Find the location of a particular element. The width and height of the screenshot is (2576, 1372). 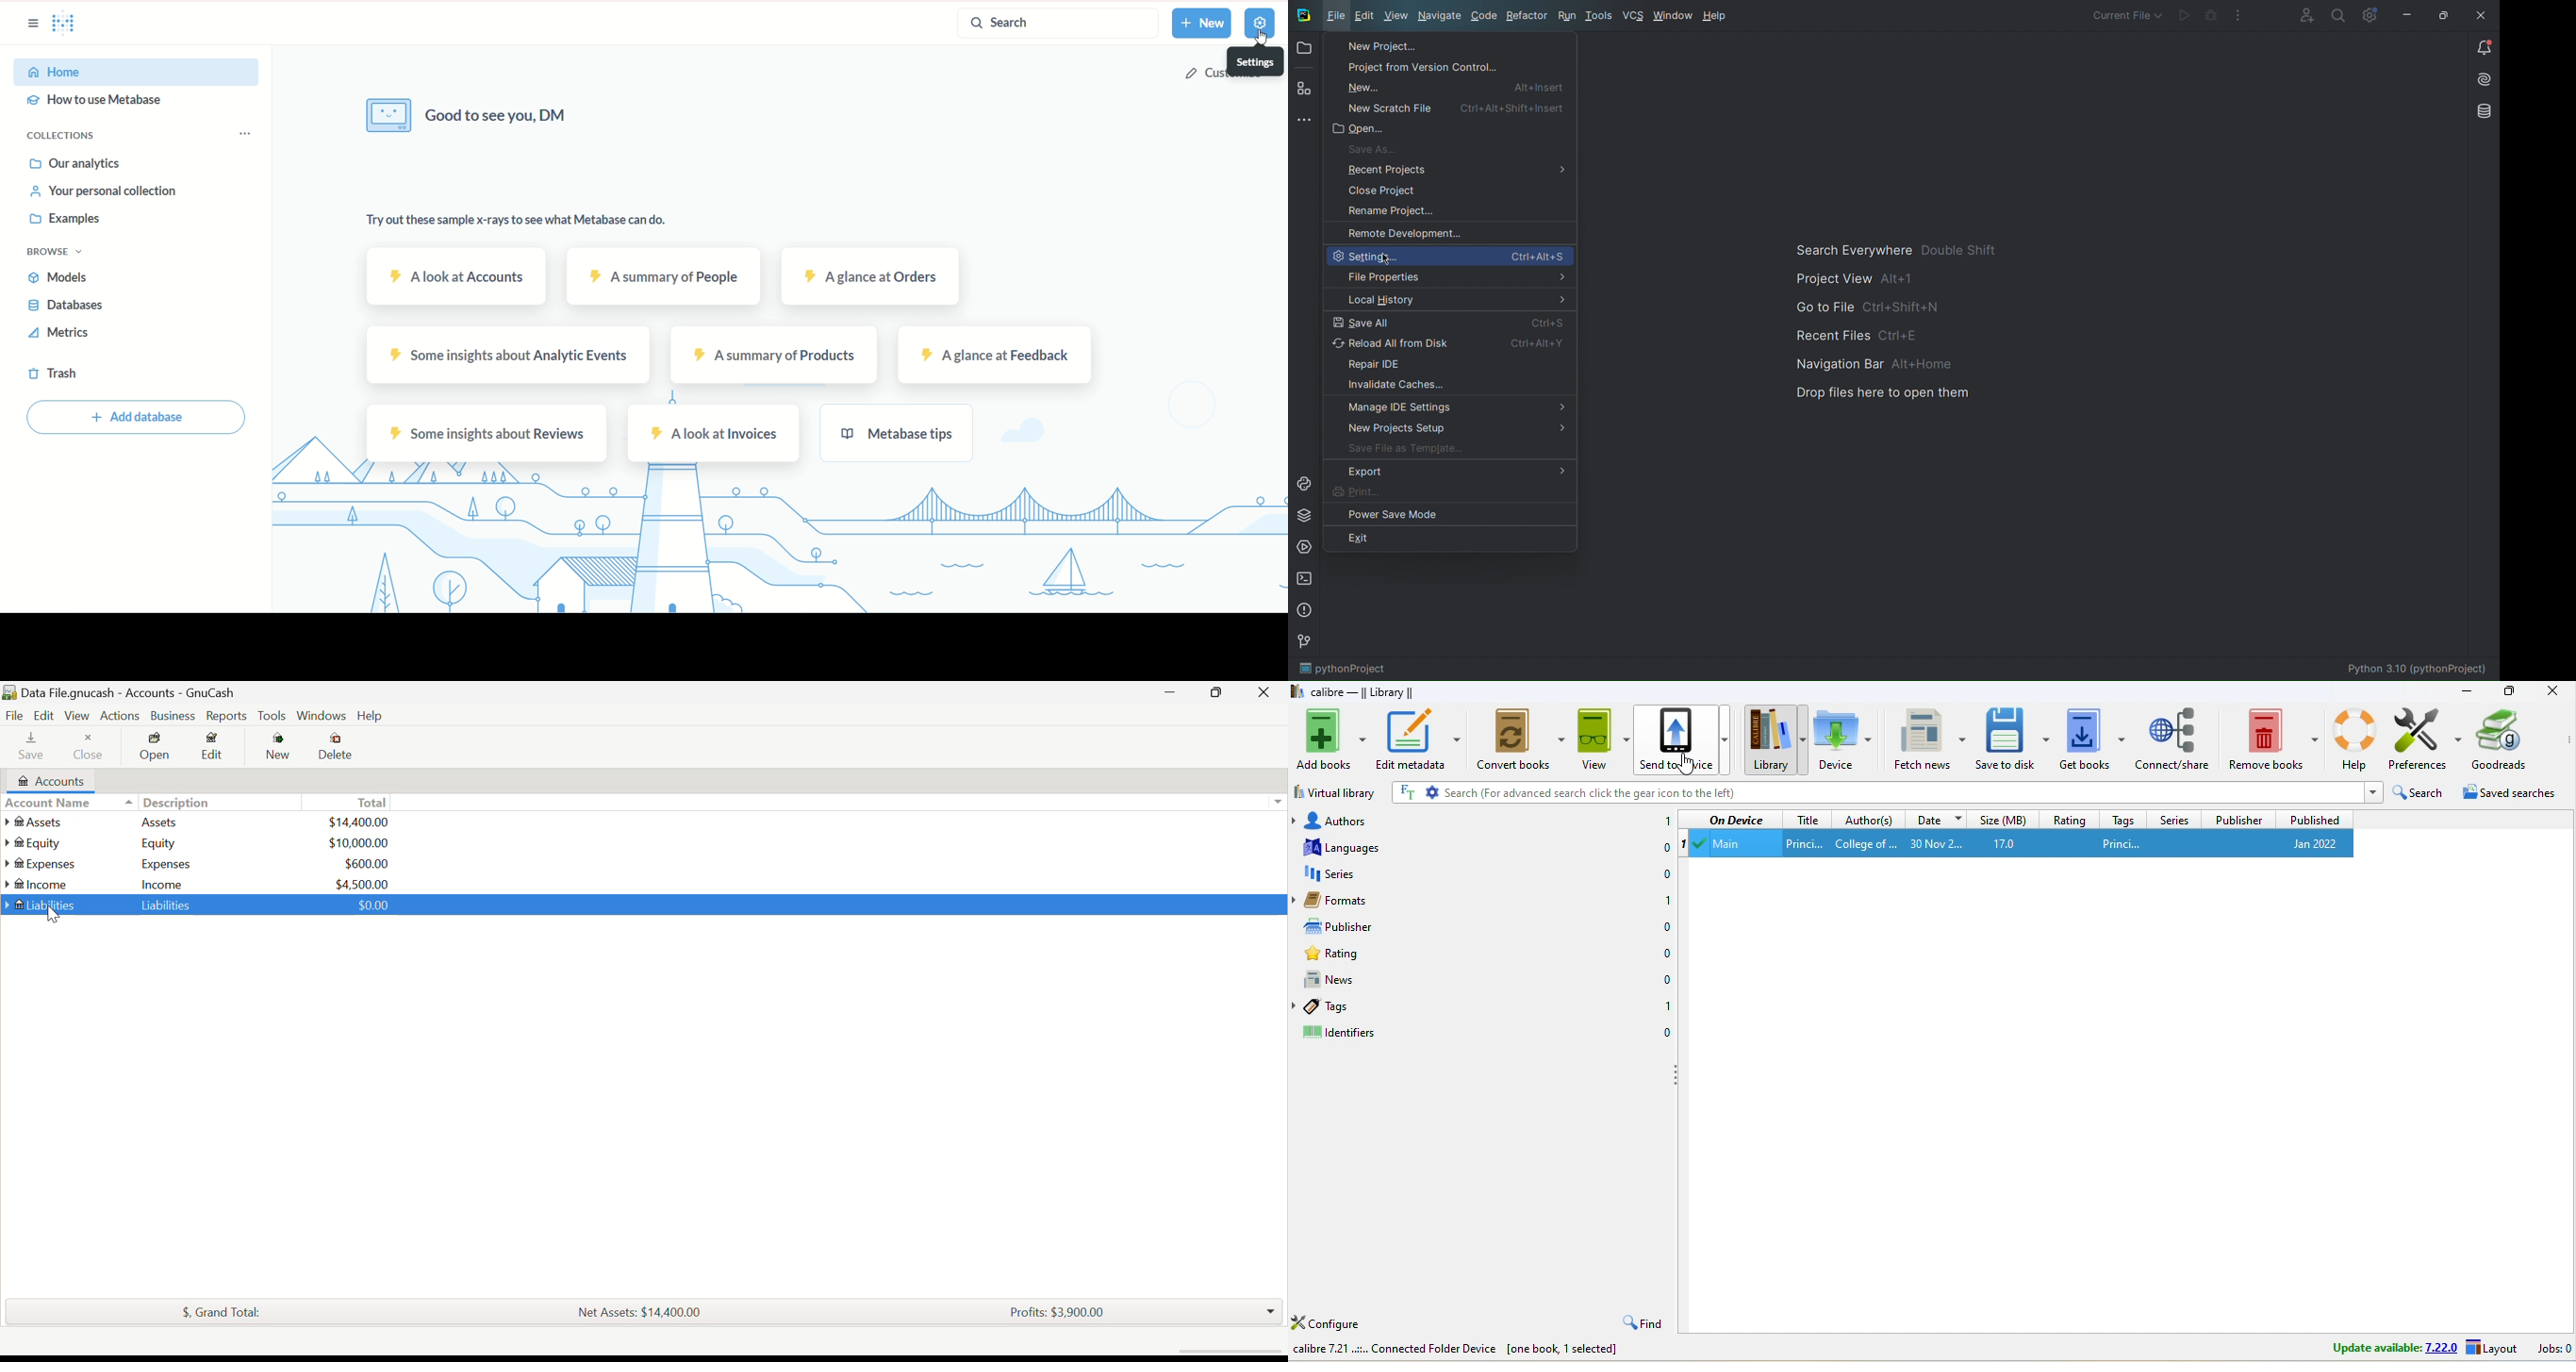

edit metadata is located at coordinates (1419, 741).